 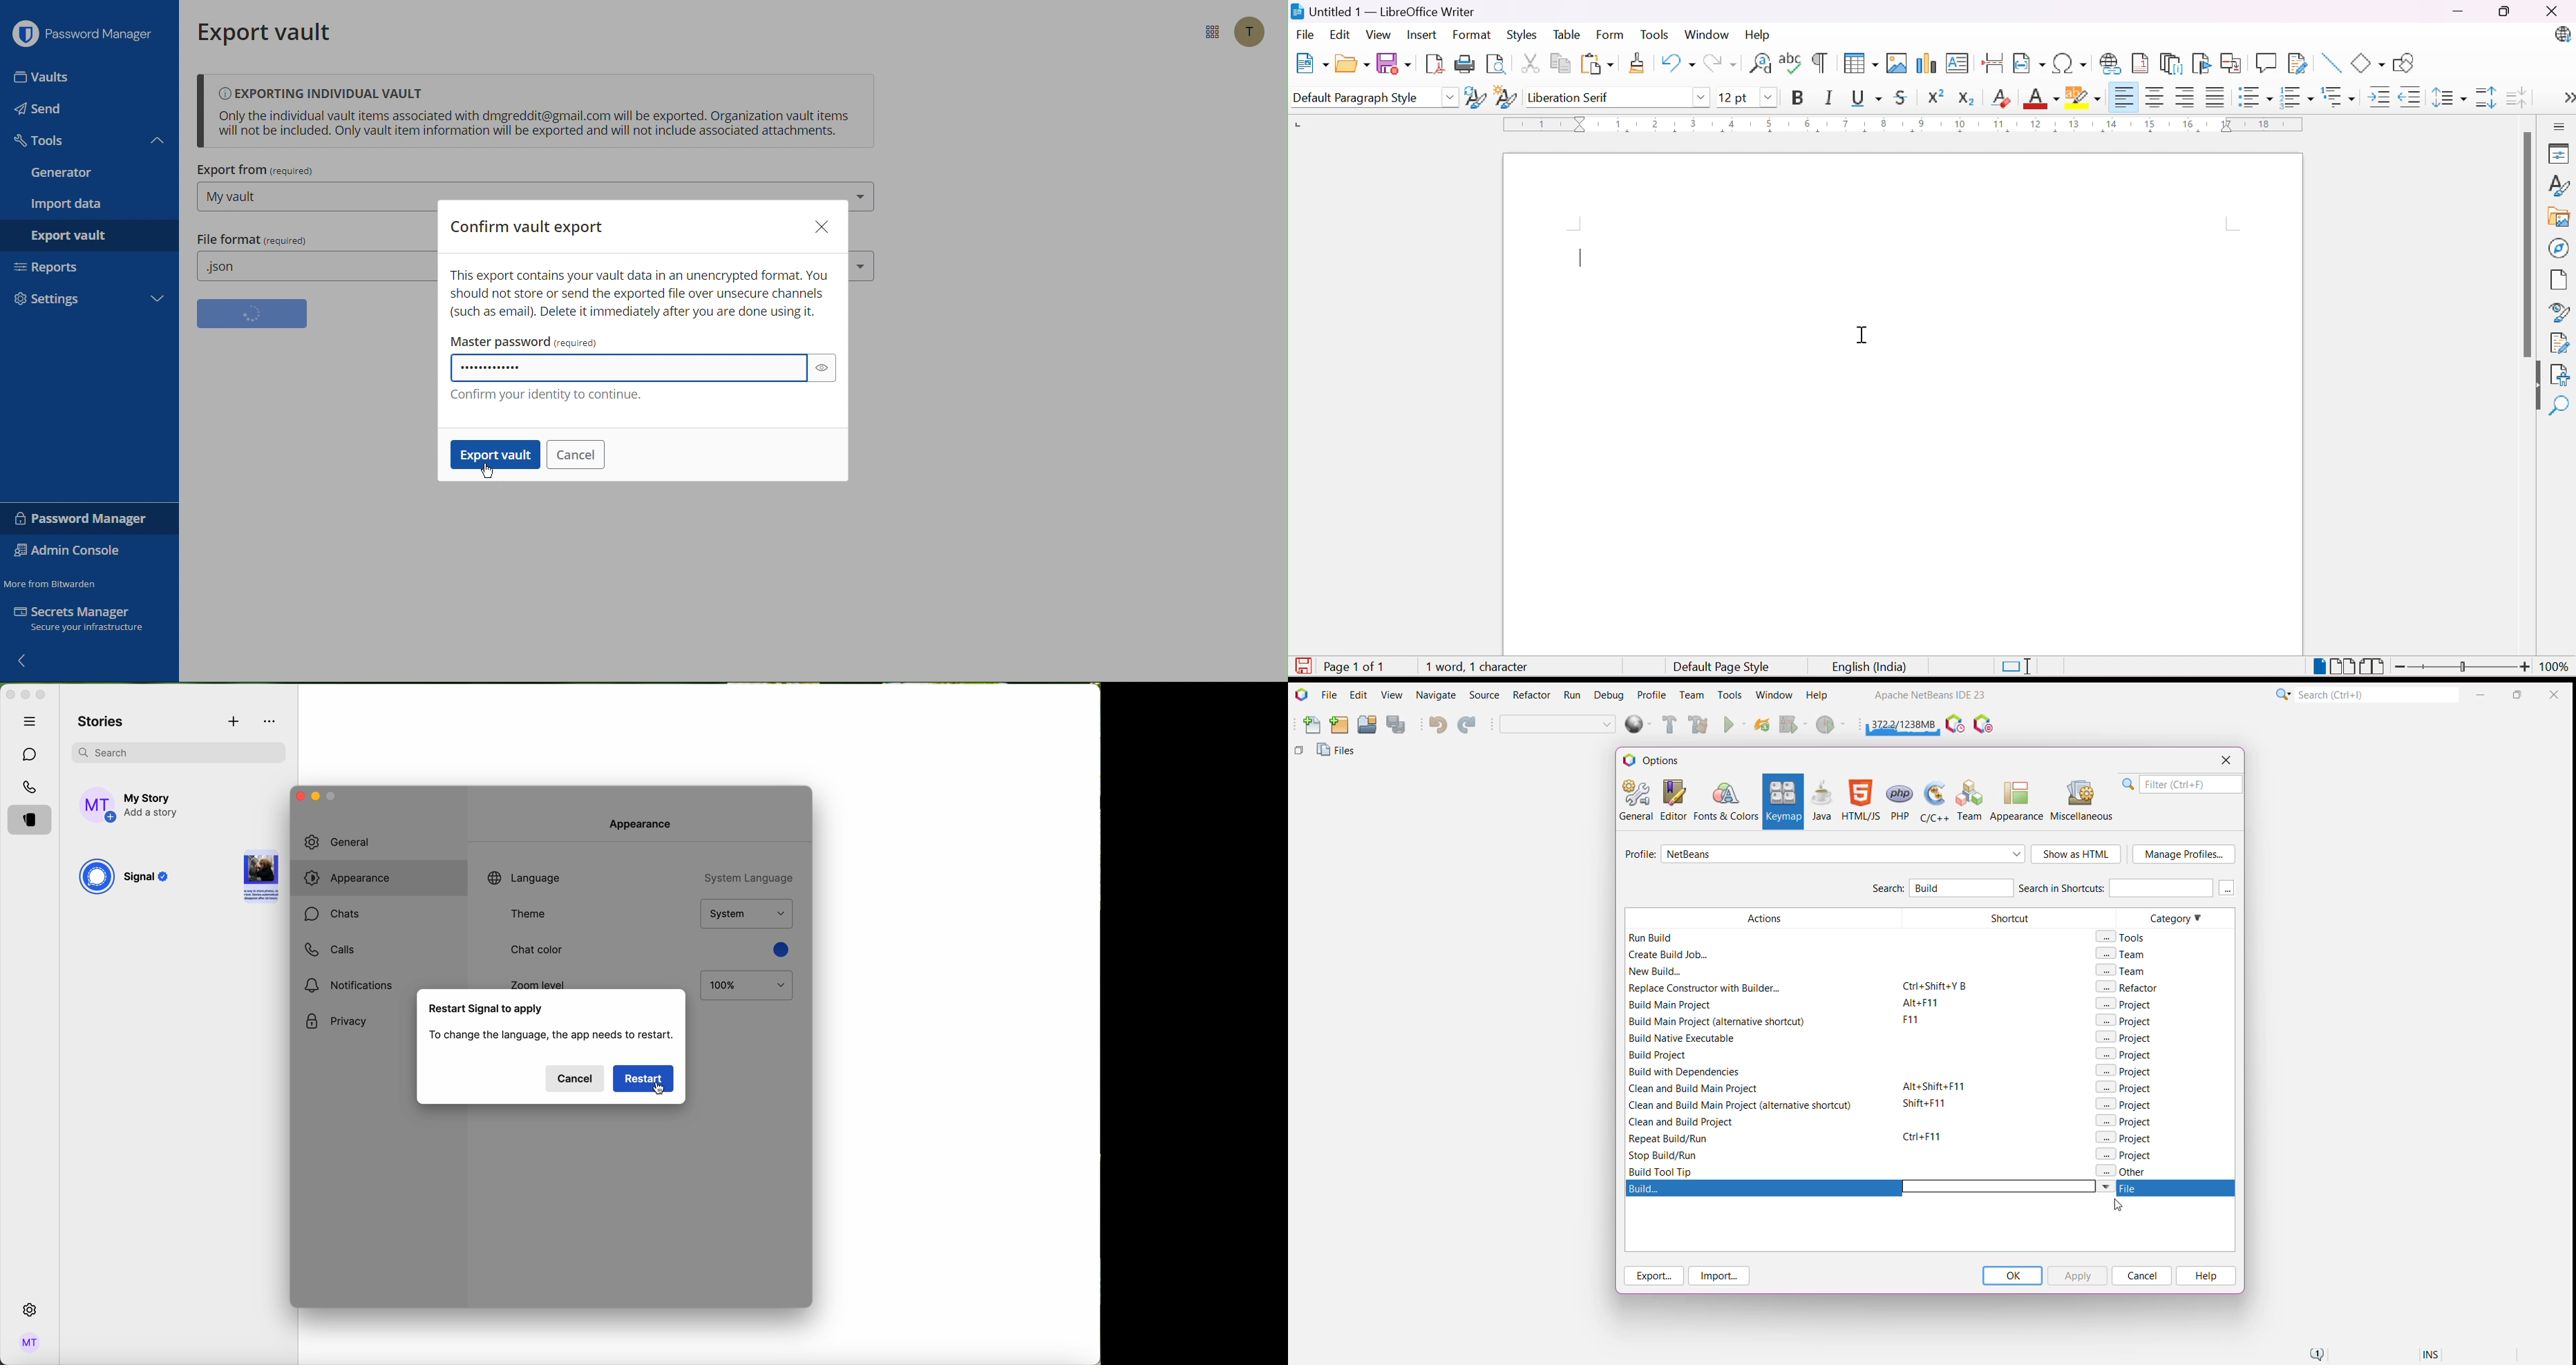 What do you see at coordinates (53, 581) in the screenshot?
I see `Move from Bitwarden` at bounding box center [53, 581].